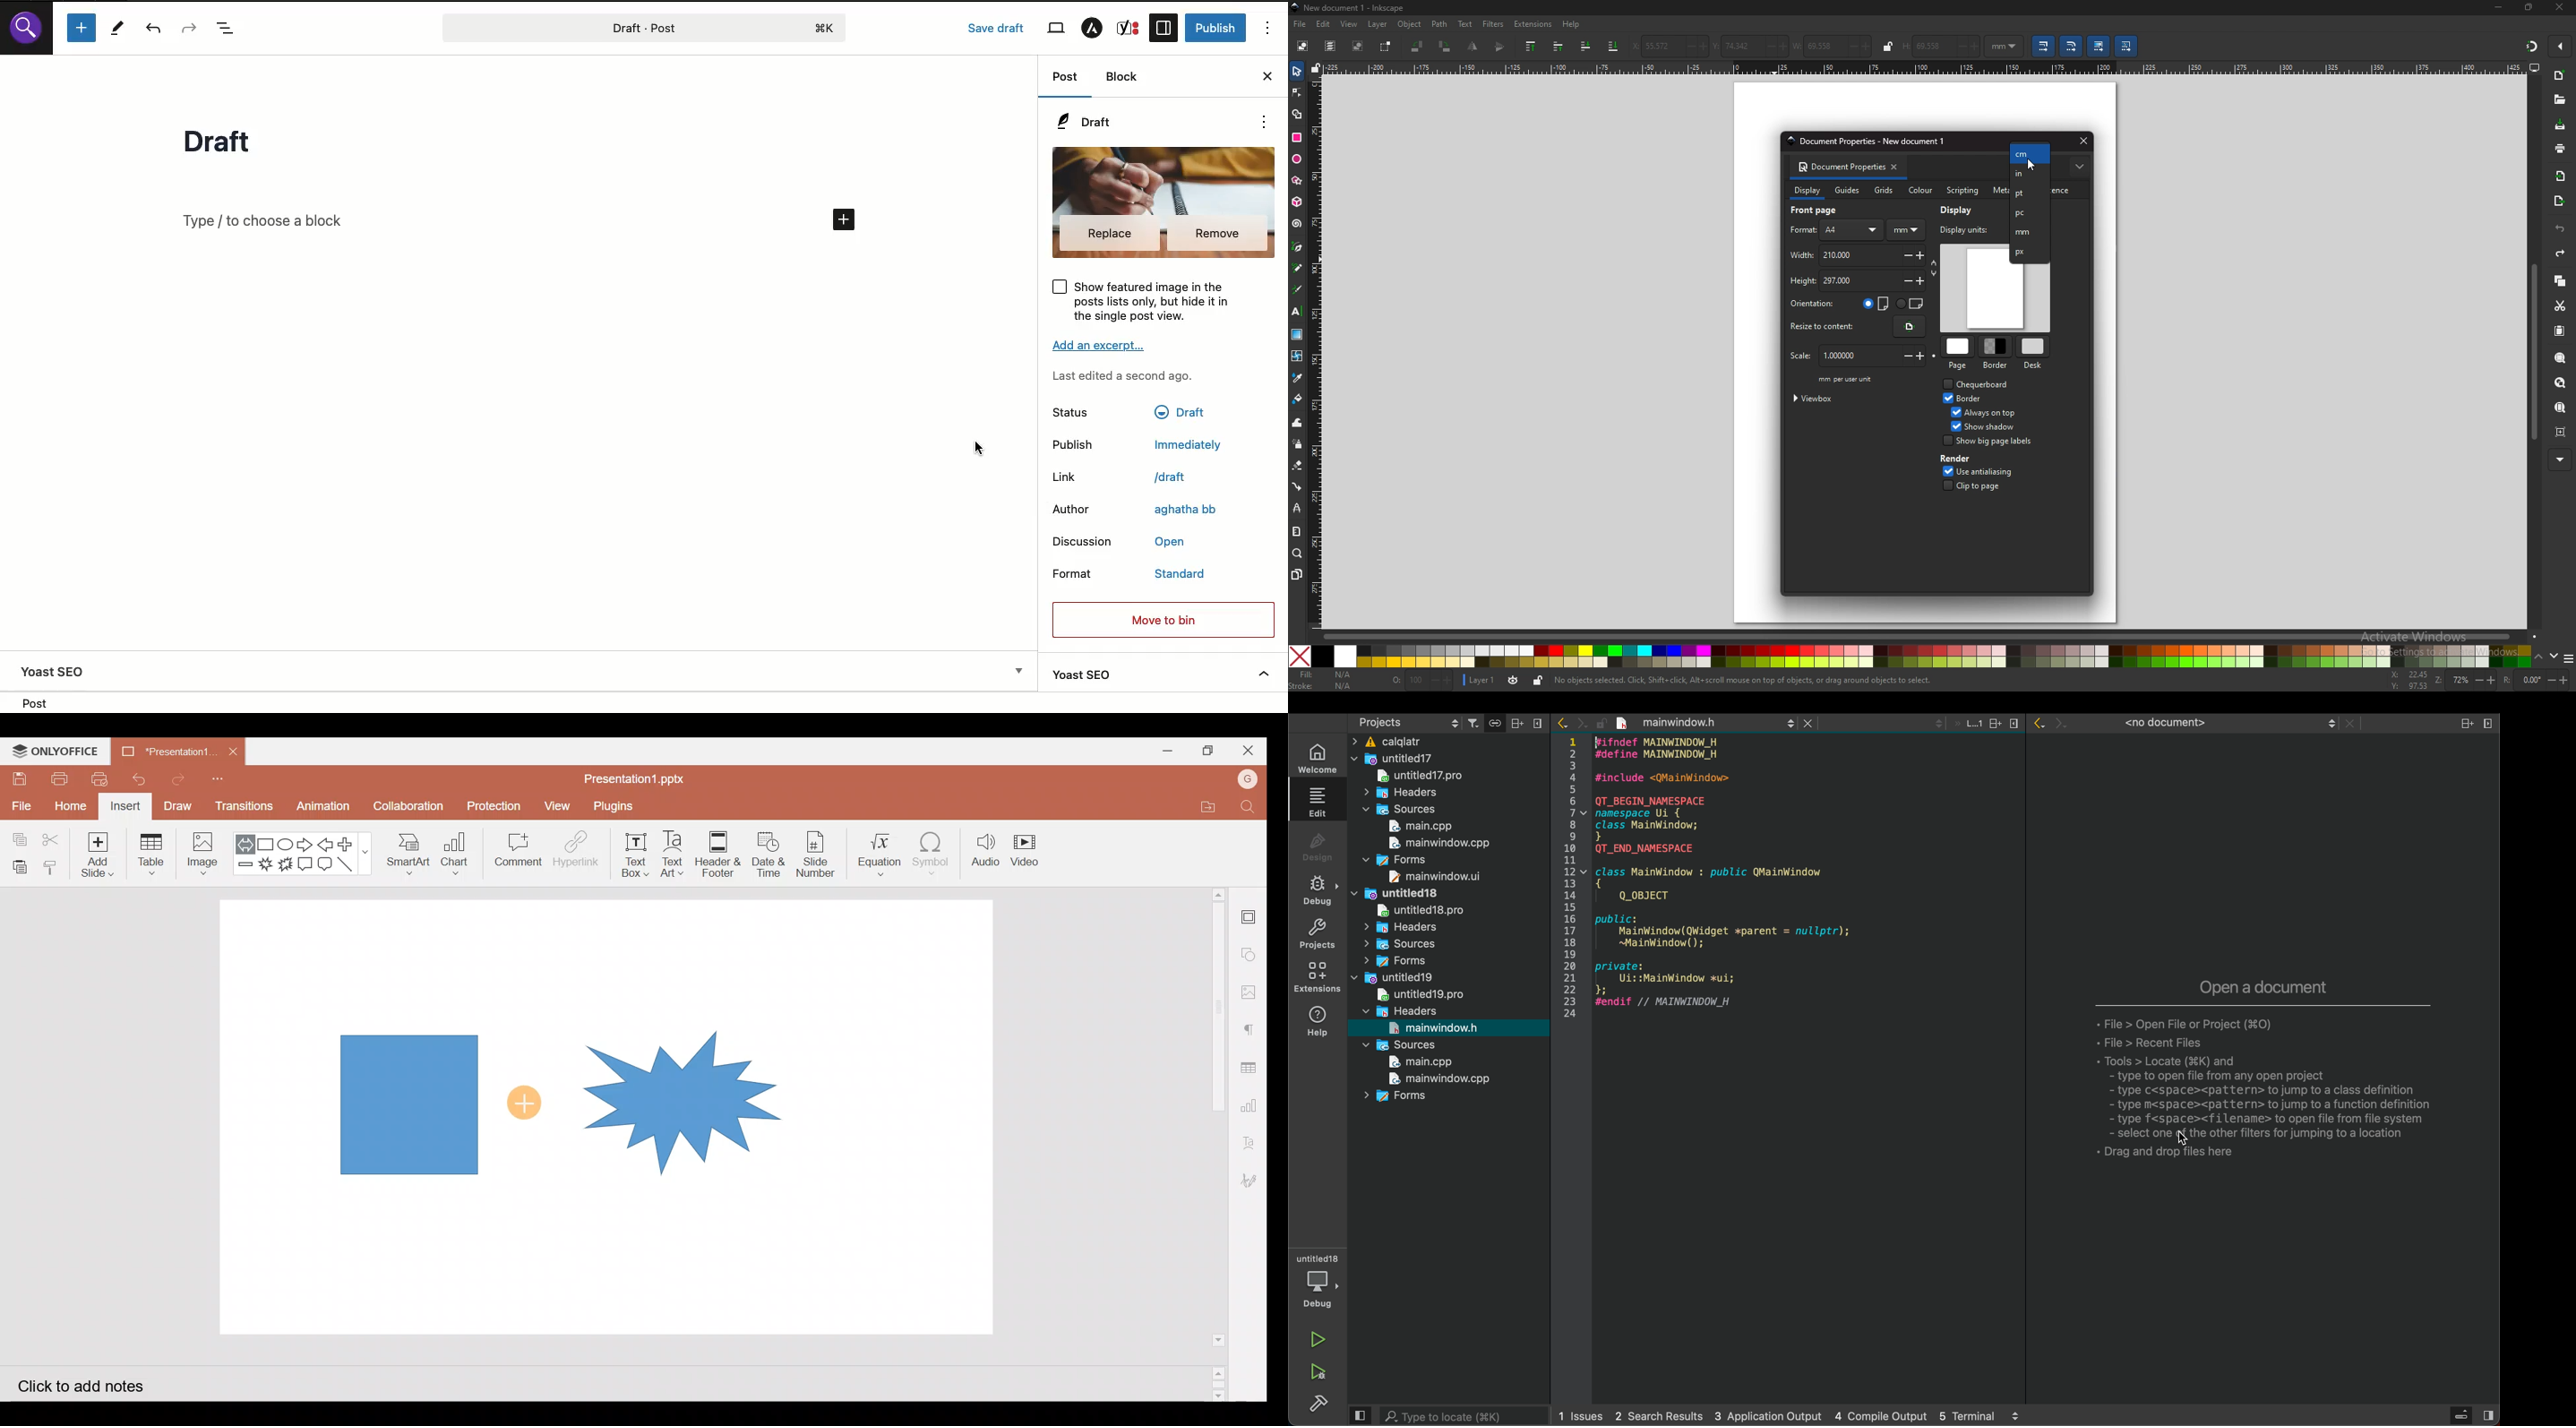 This screenshot has height=1428, width=2576. Describe the element at coordinates (59, 836) in the screenshot. I see `Cut` at that location.